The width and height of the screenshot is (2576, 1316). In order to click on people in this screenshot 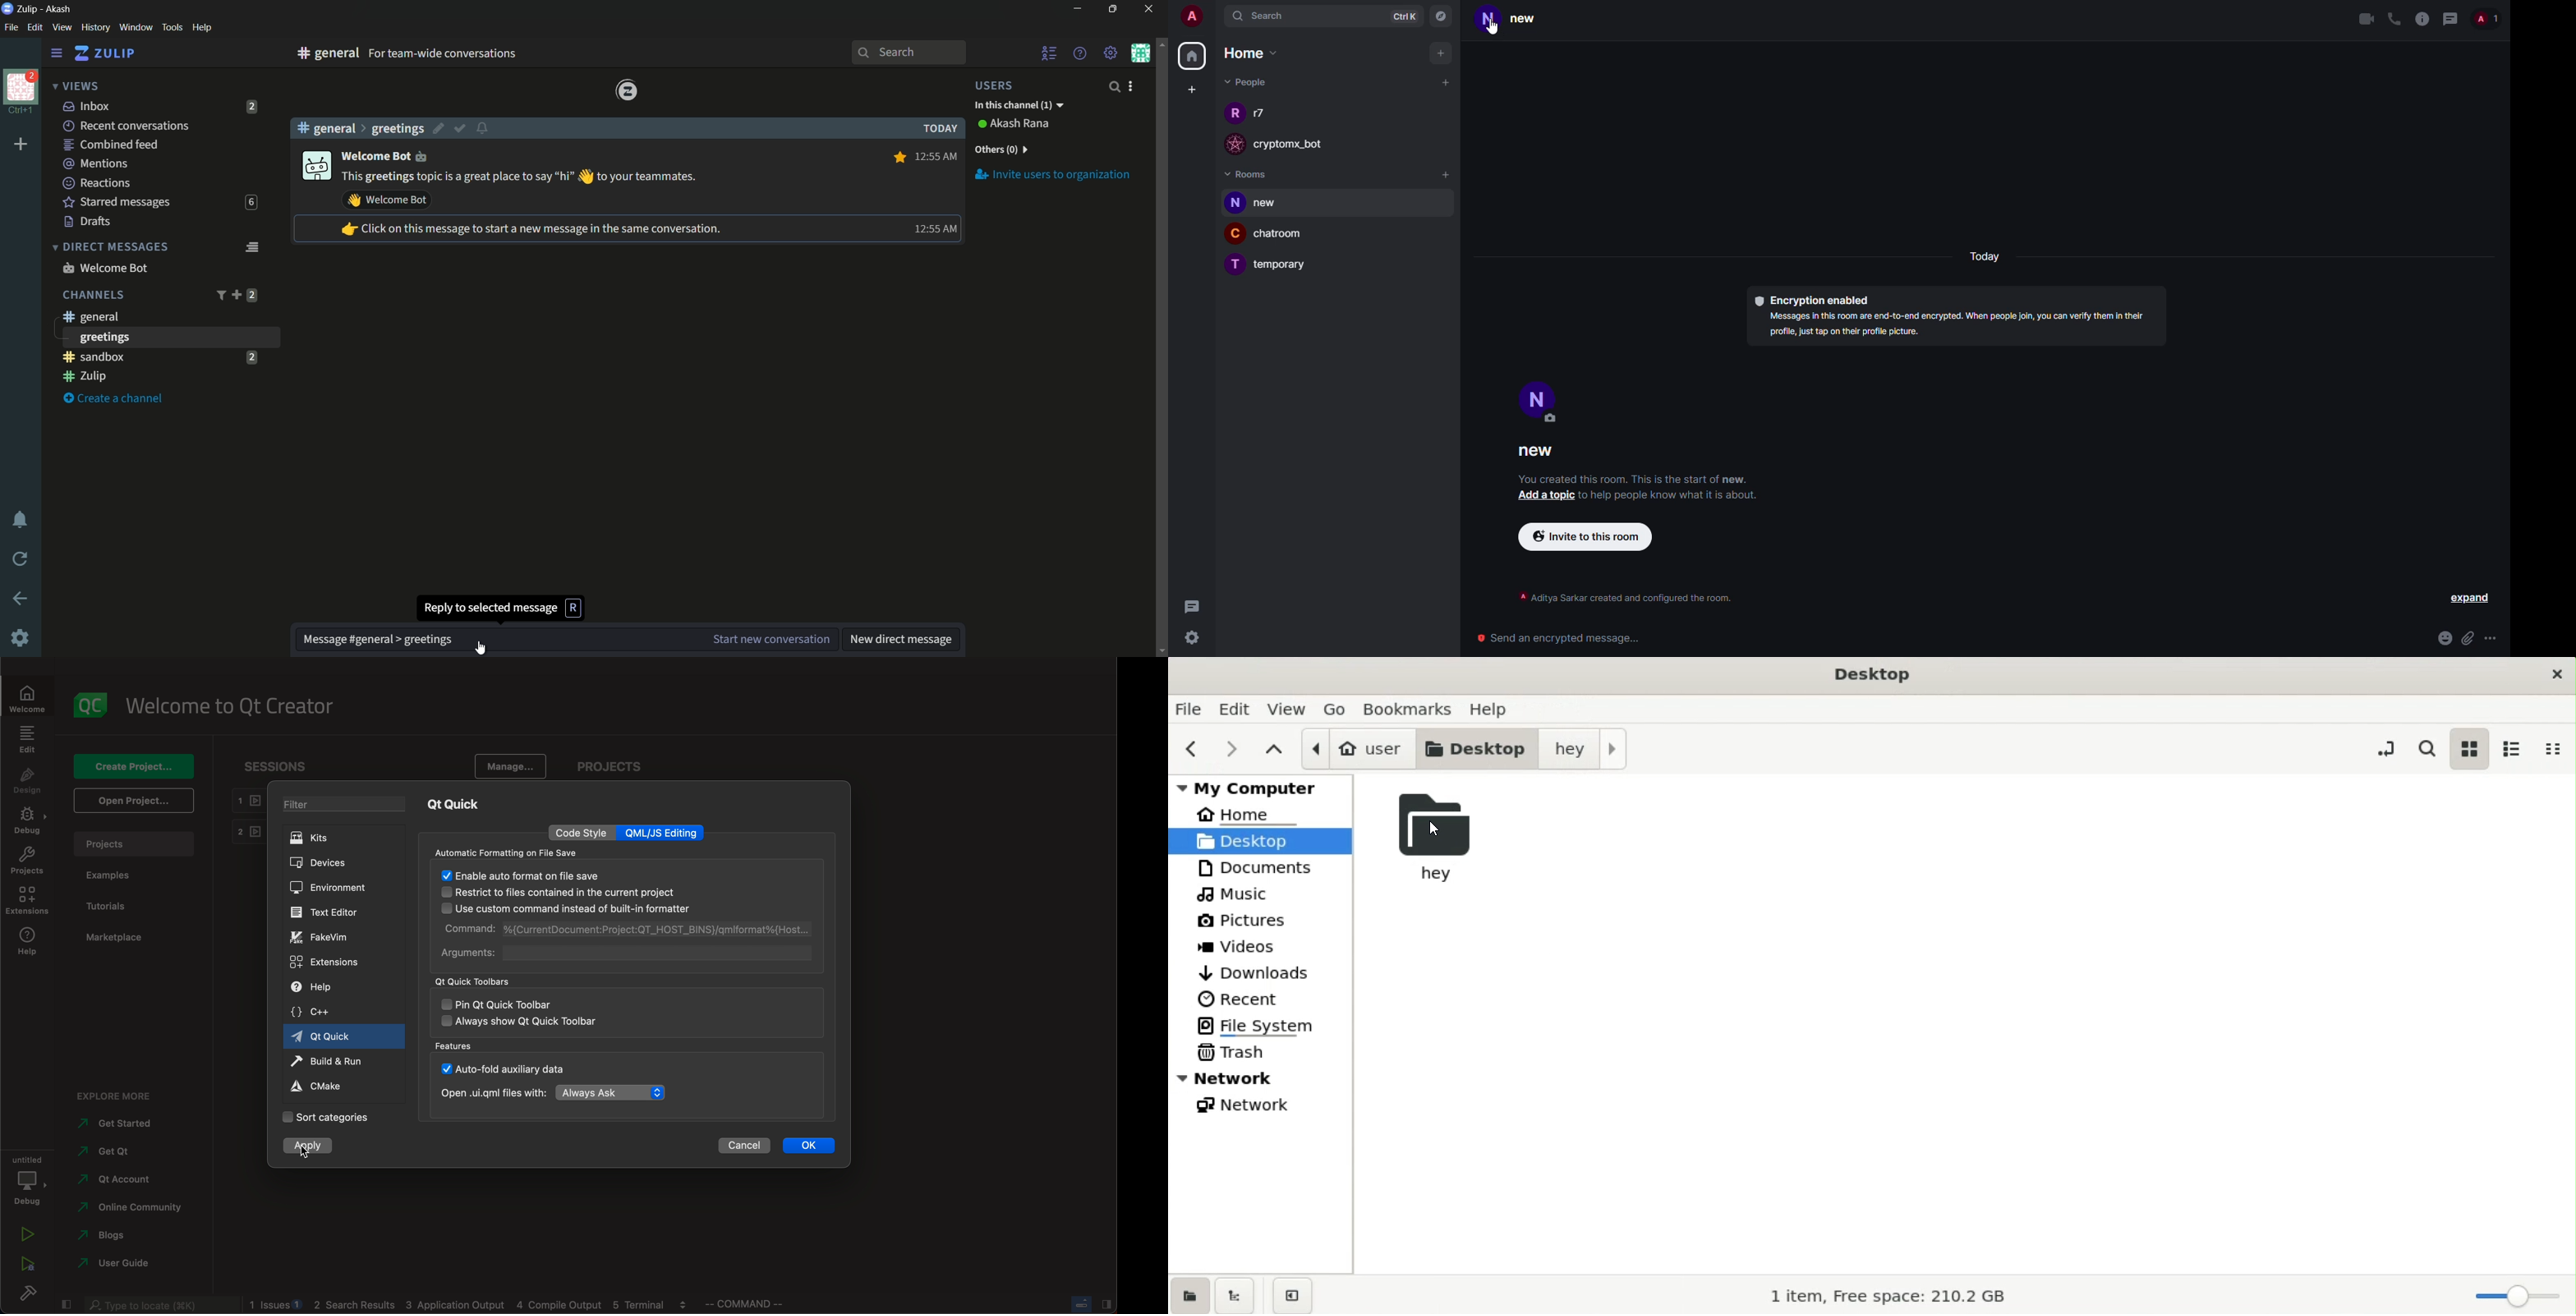, I will do `click(1244, 82)`.